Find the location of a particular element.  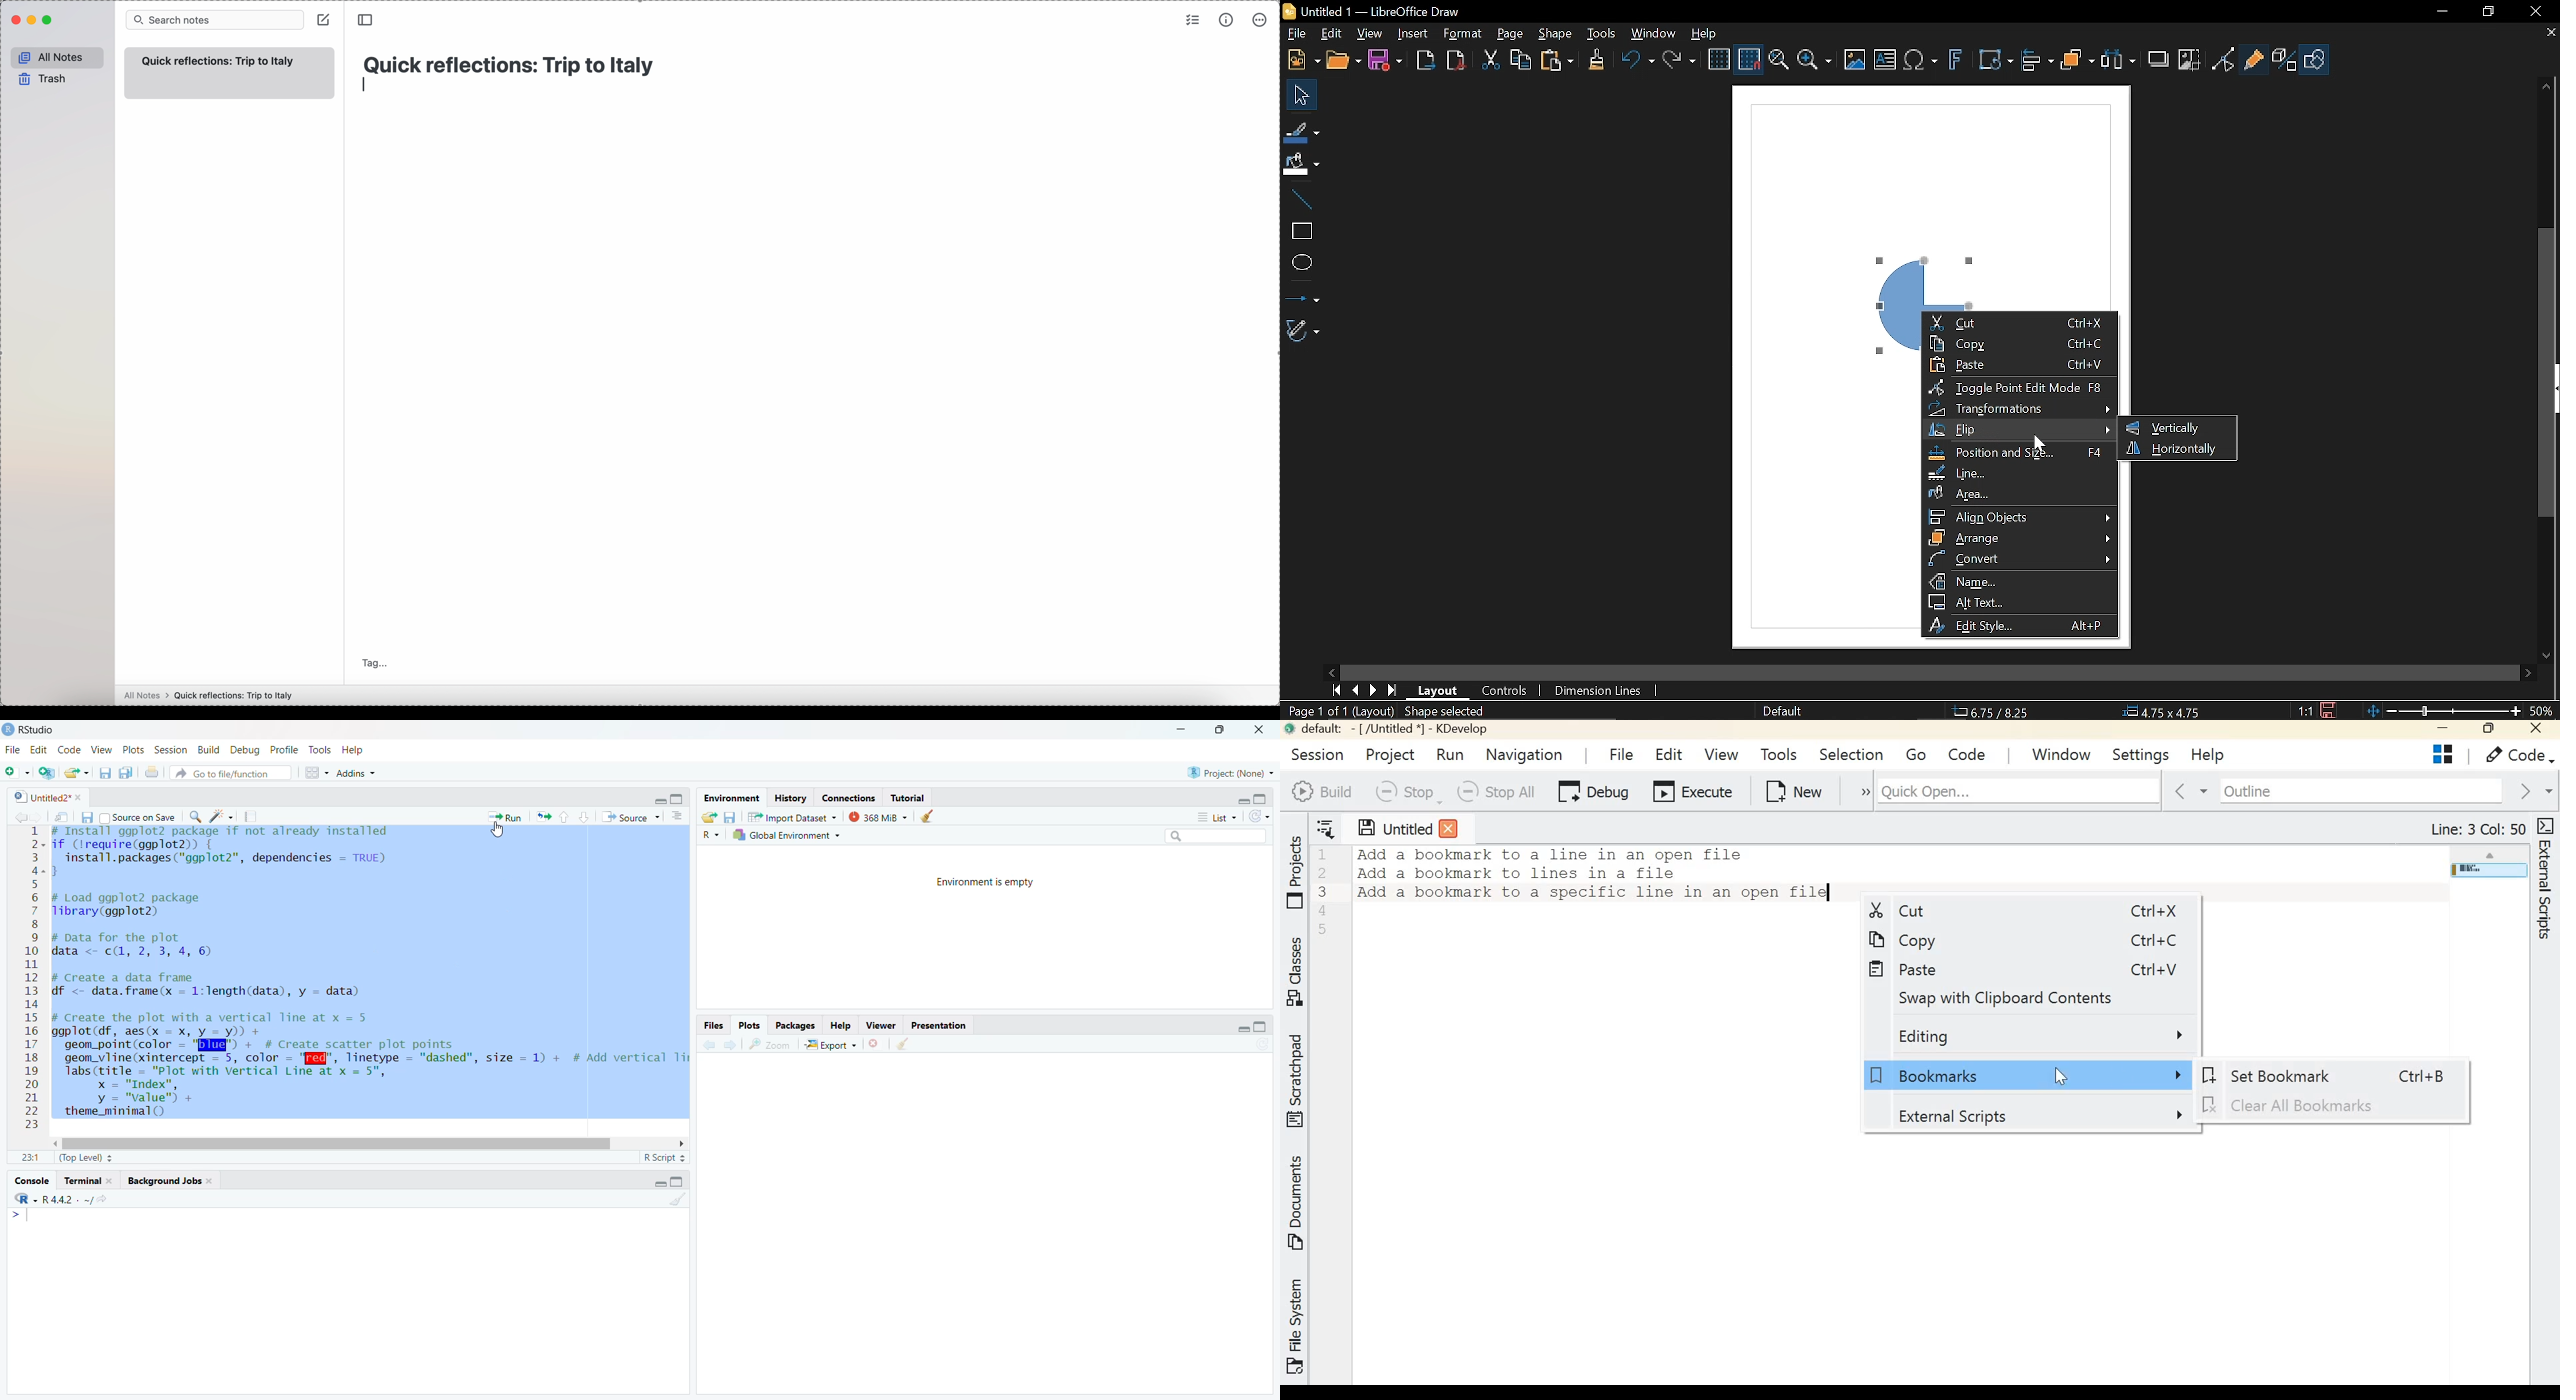

files is located at coordinates (89, 817).